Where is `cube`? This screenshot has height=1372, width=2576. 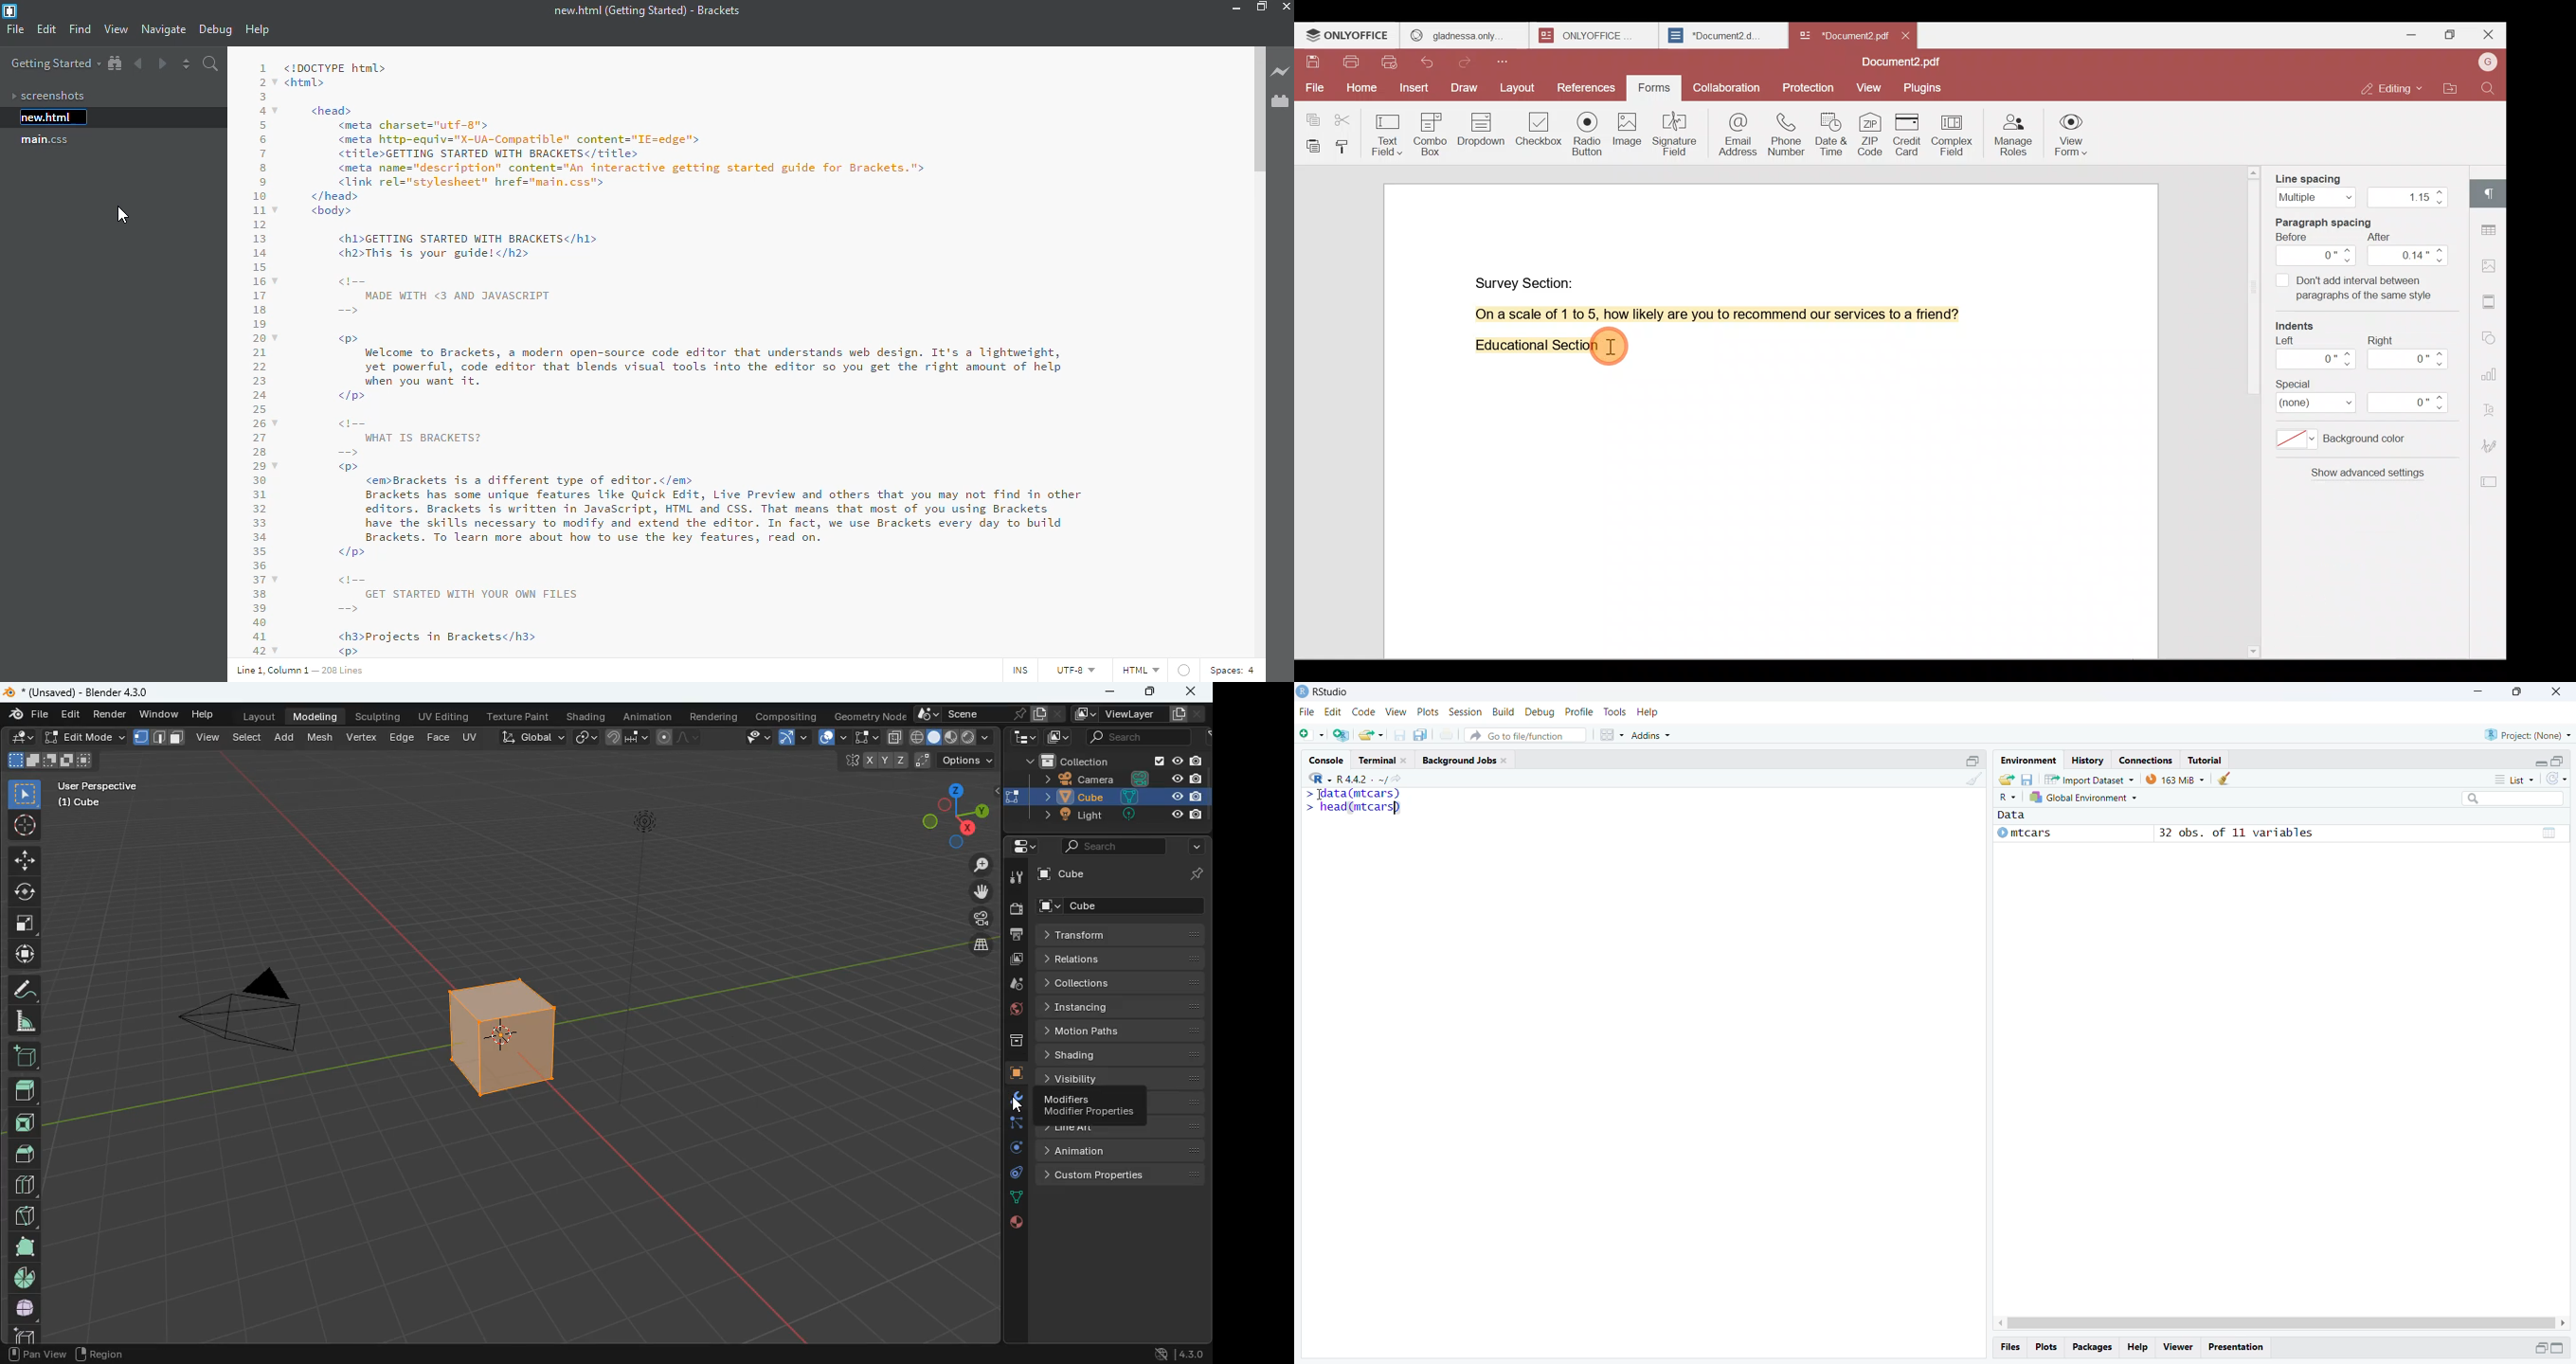
cube is located at coordinates (1121, 907).